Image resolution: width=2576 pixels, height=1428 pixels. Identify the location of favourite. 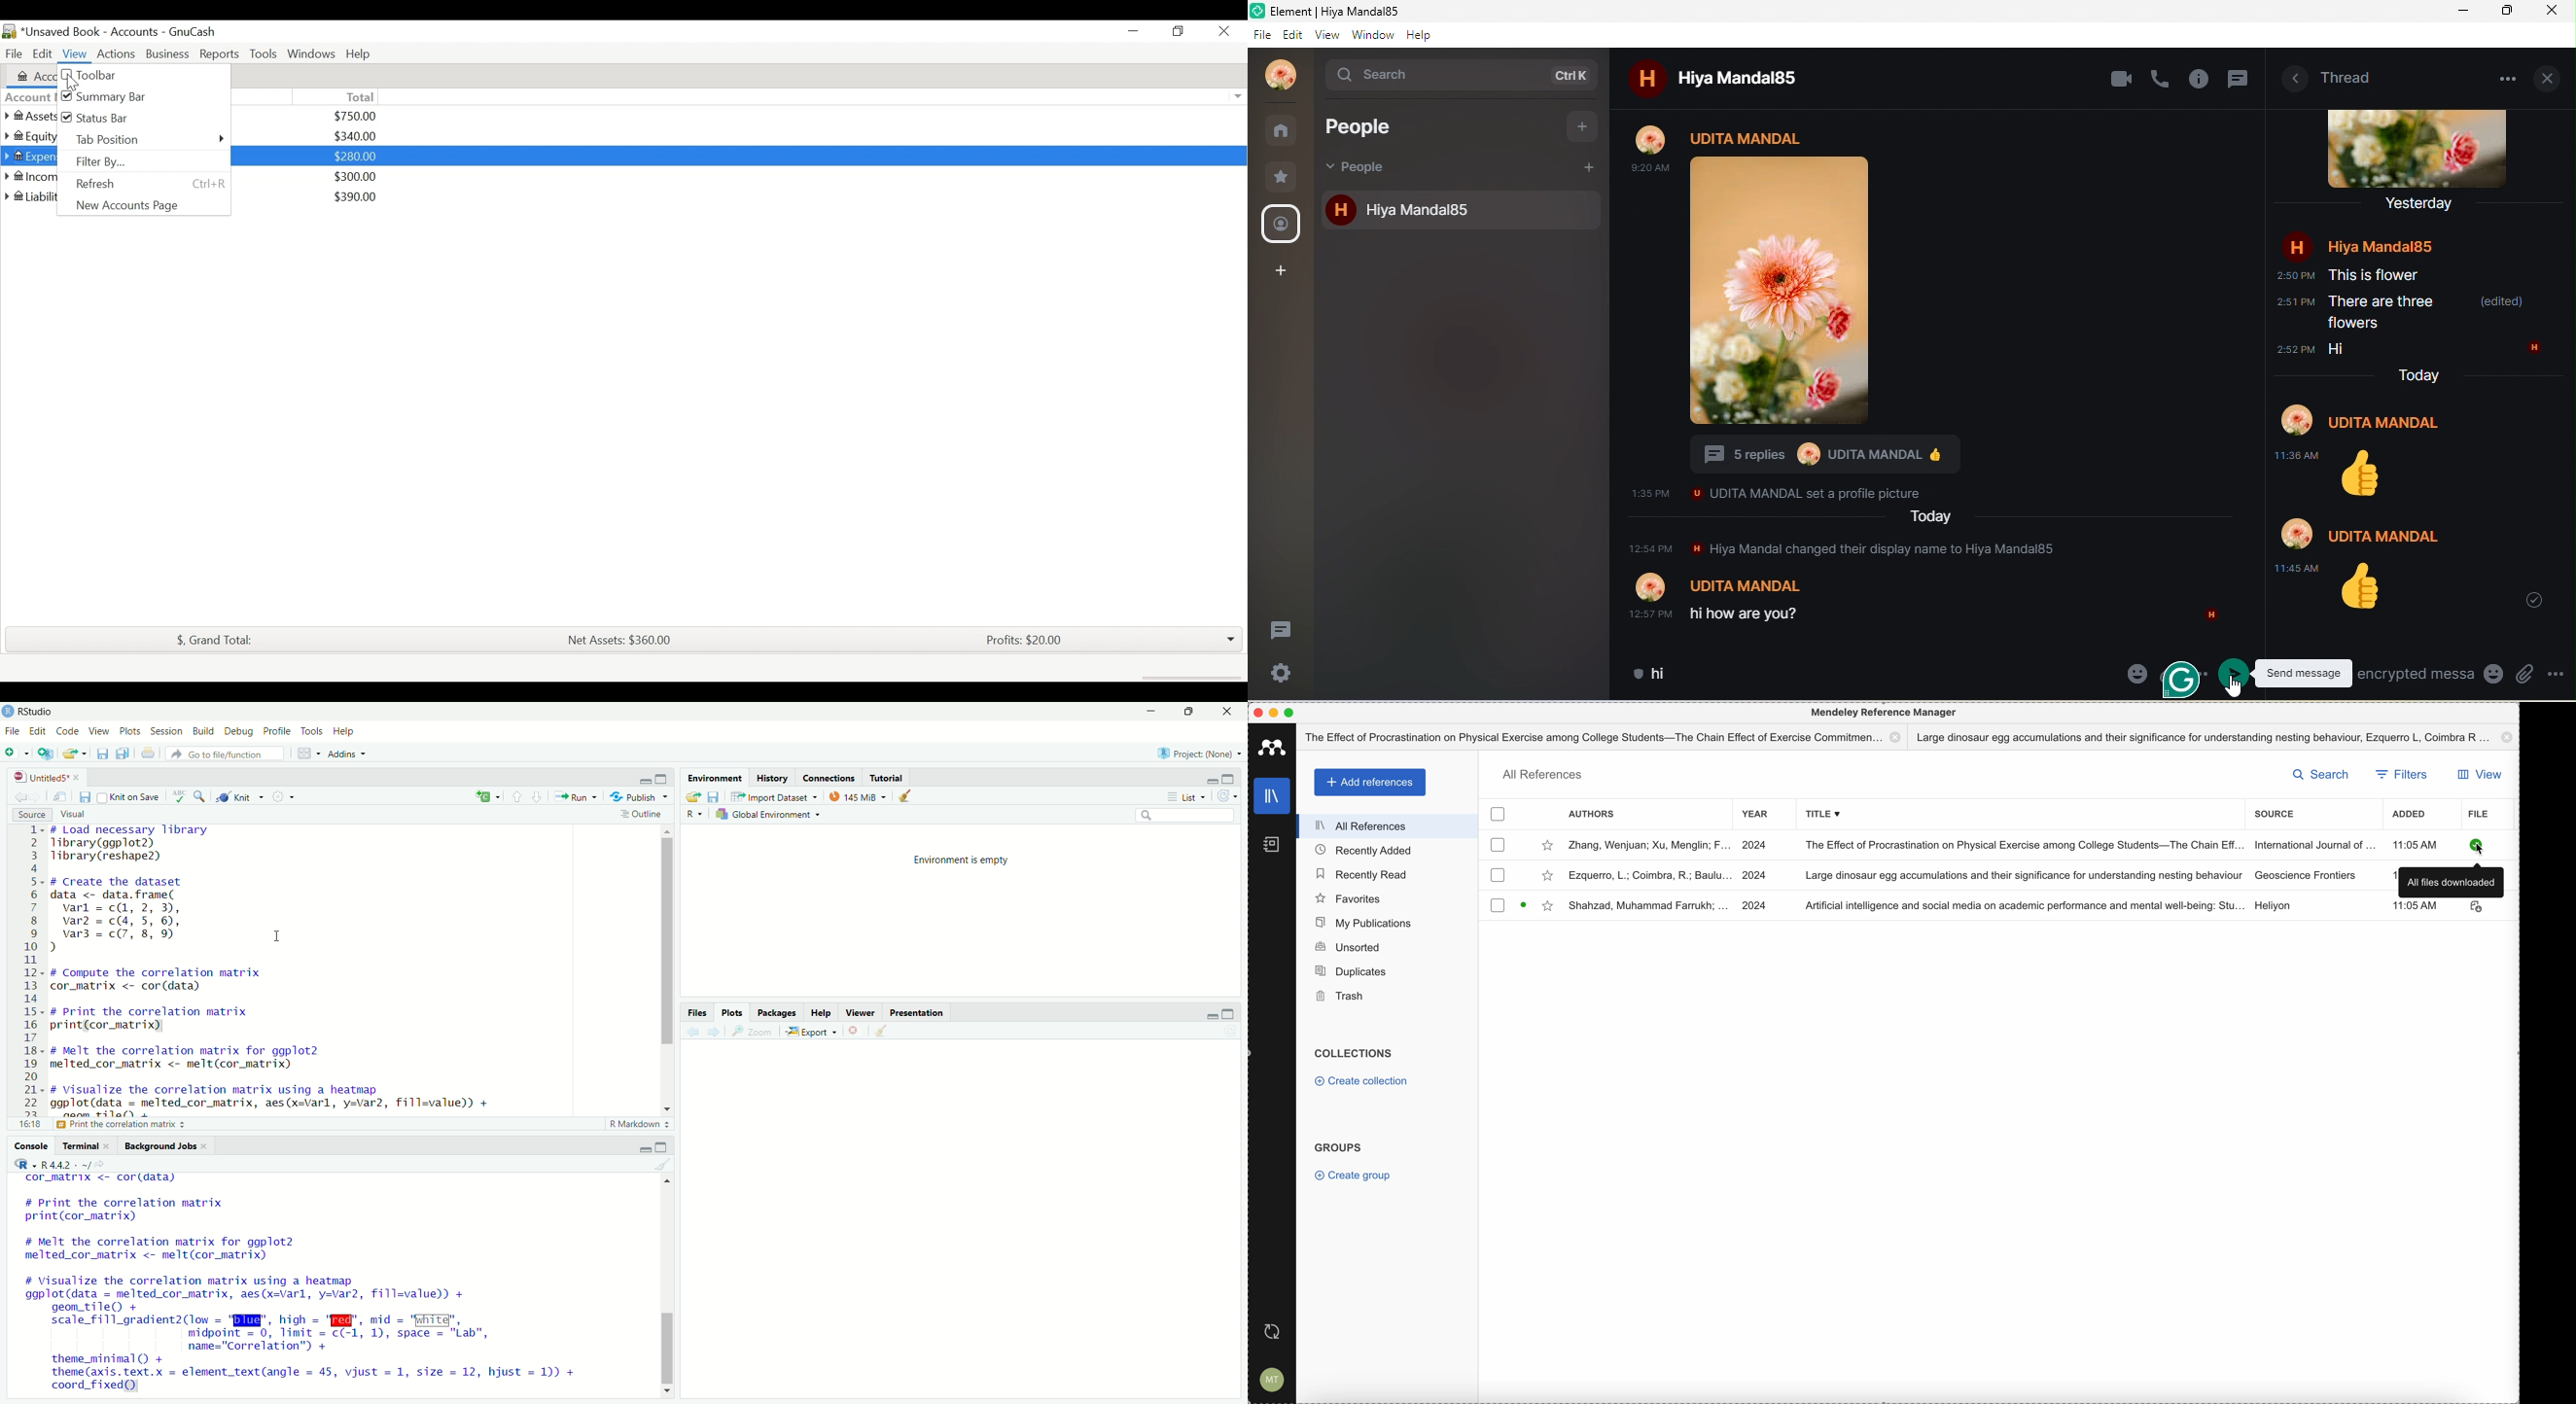
(1285, 176).